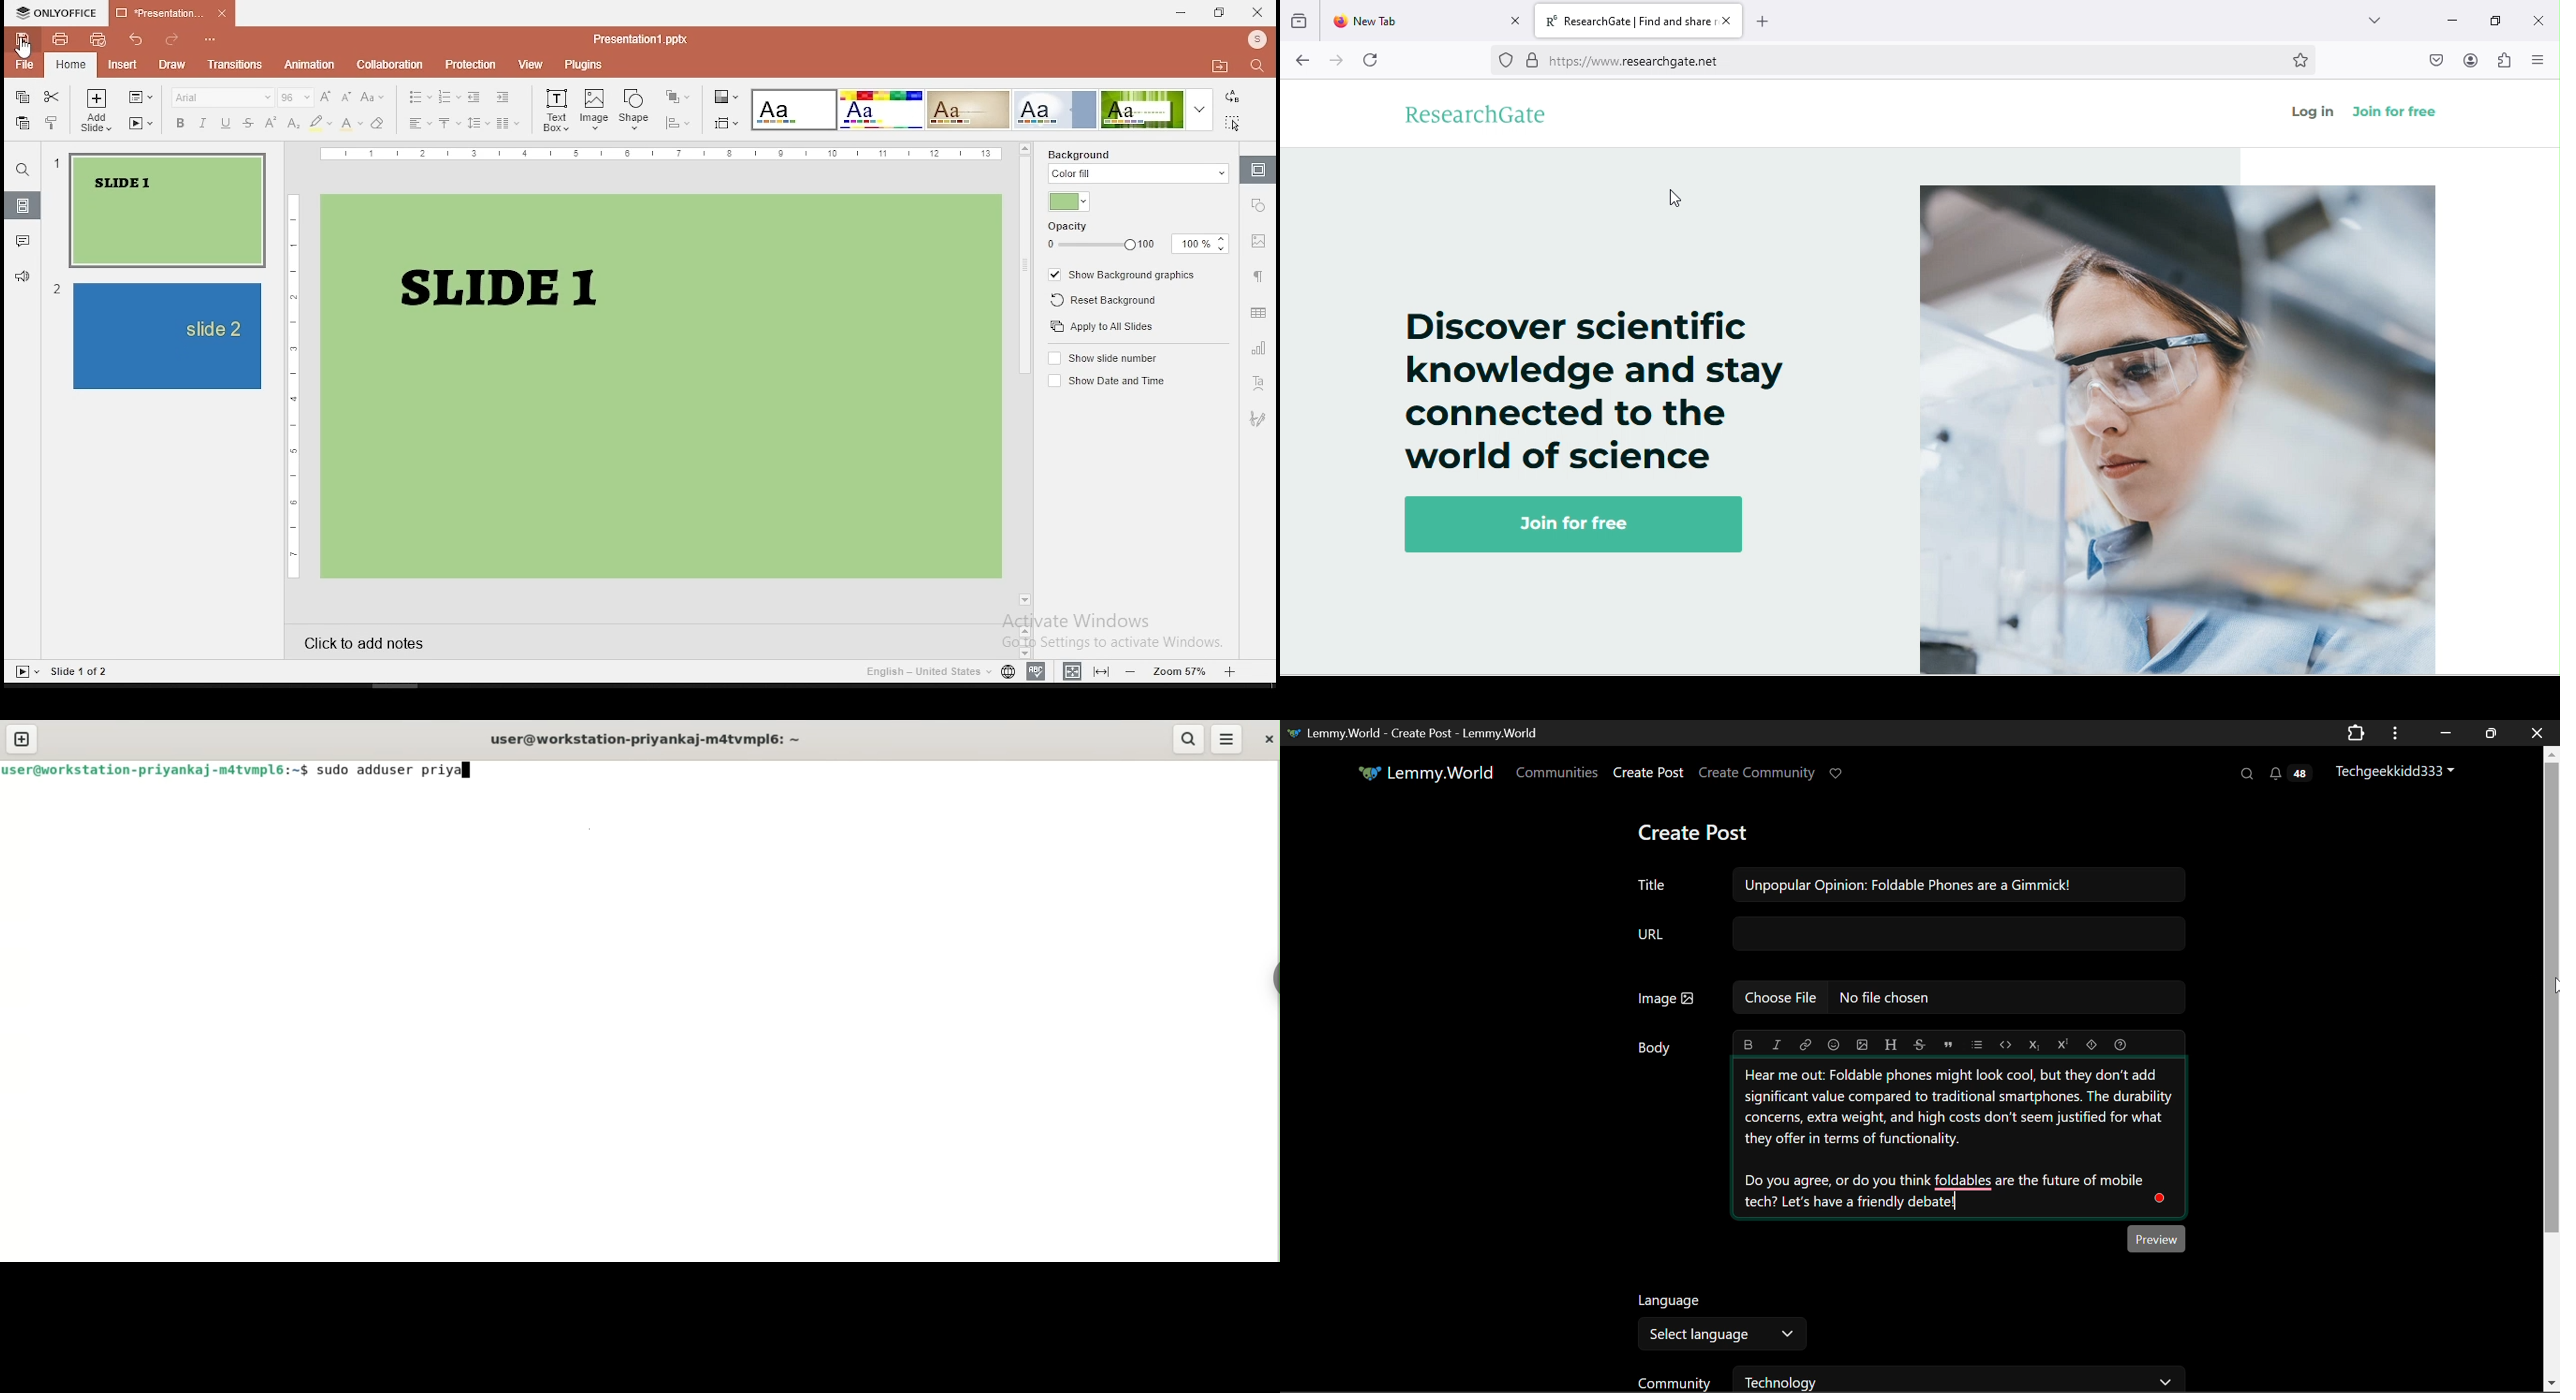 This screenshot has height=1400, width=2576. I want to click on Search , so click(2245, 773).